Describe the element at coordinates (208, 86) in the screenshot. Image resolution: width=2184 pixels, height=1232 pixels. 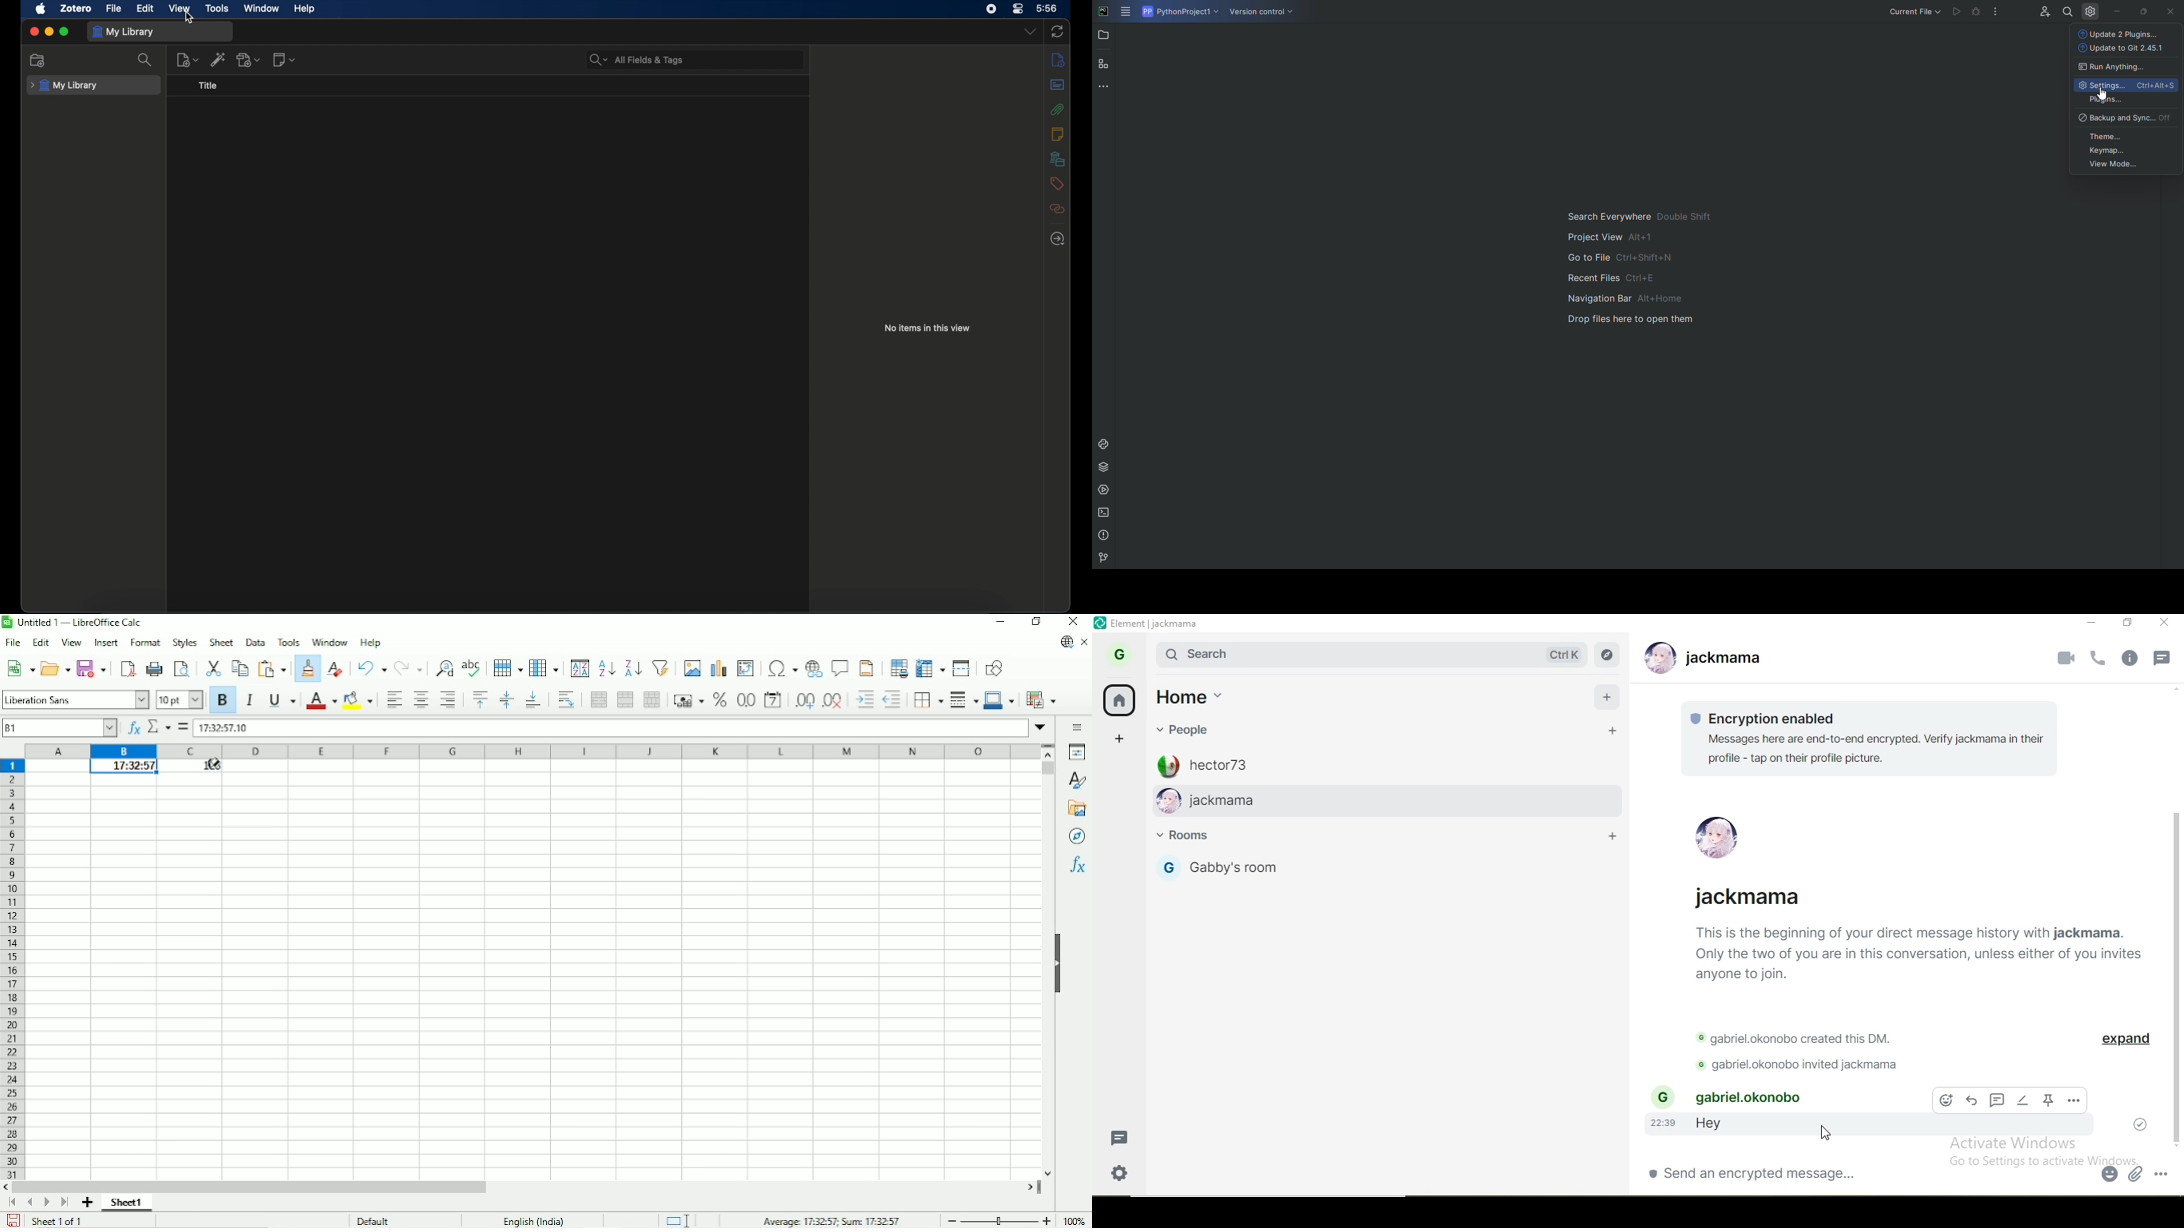
I see `title` at that location.